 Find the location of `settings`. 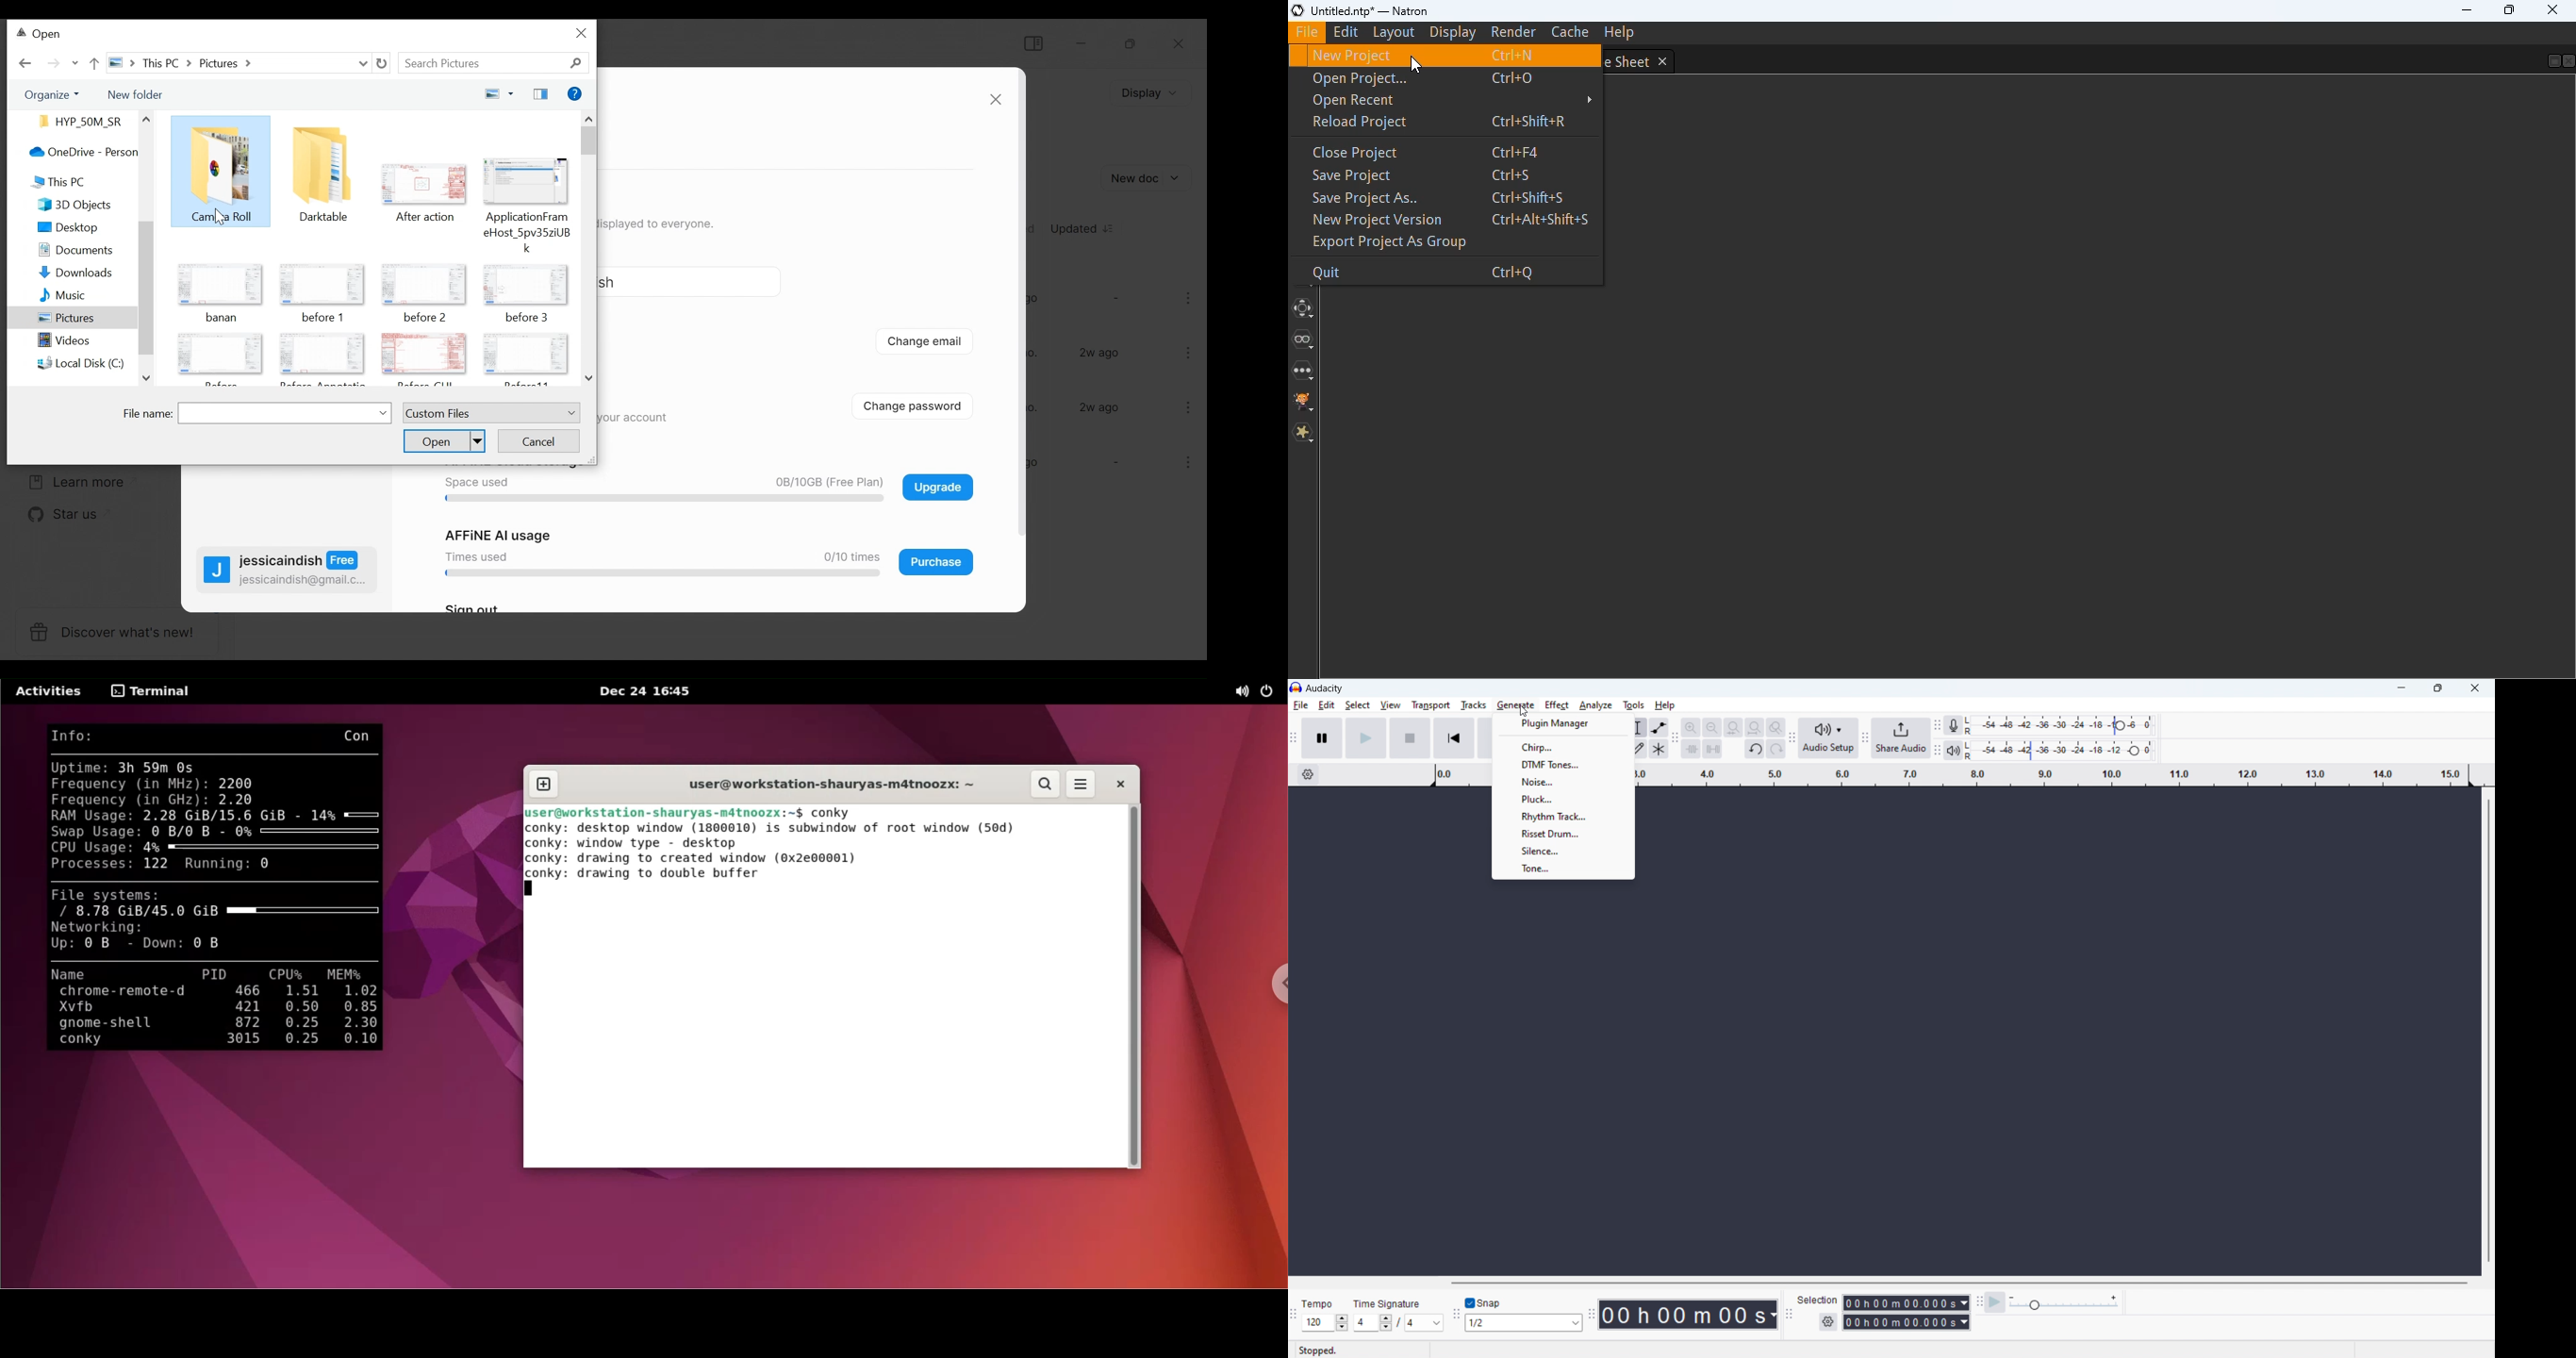

settings is located at coordinates (1828, 1322).